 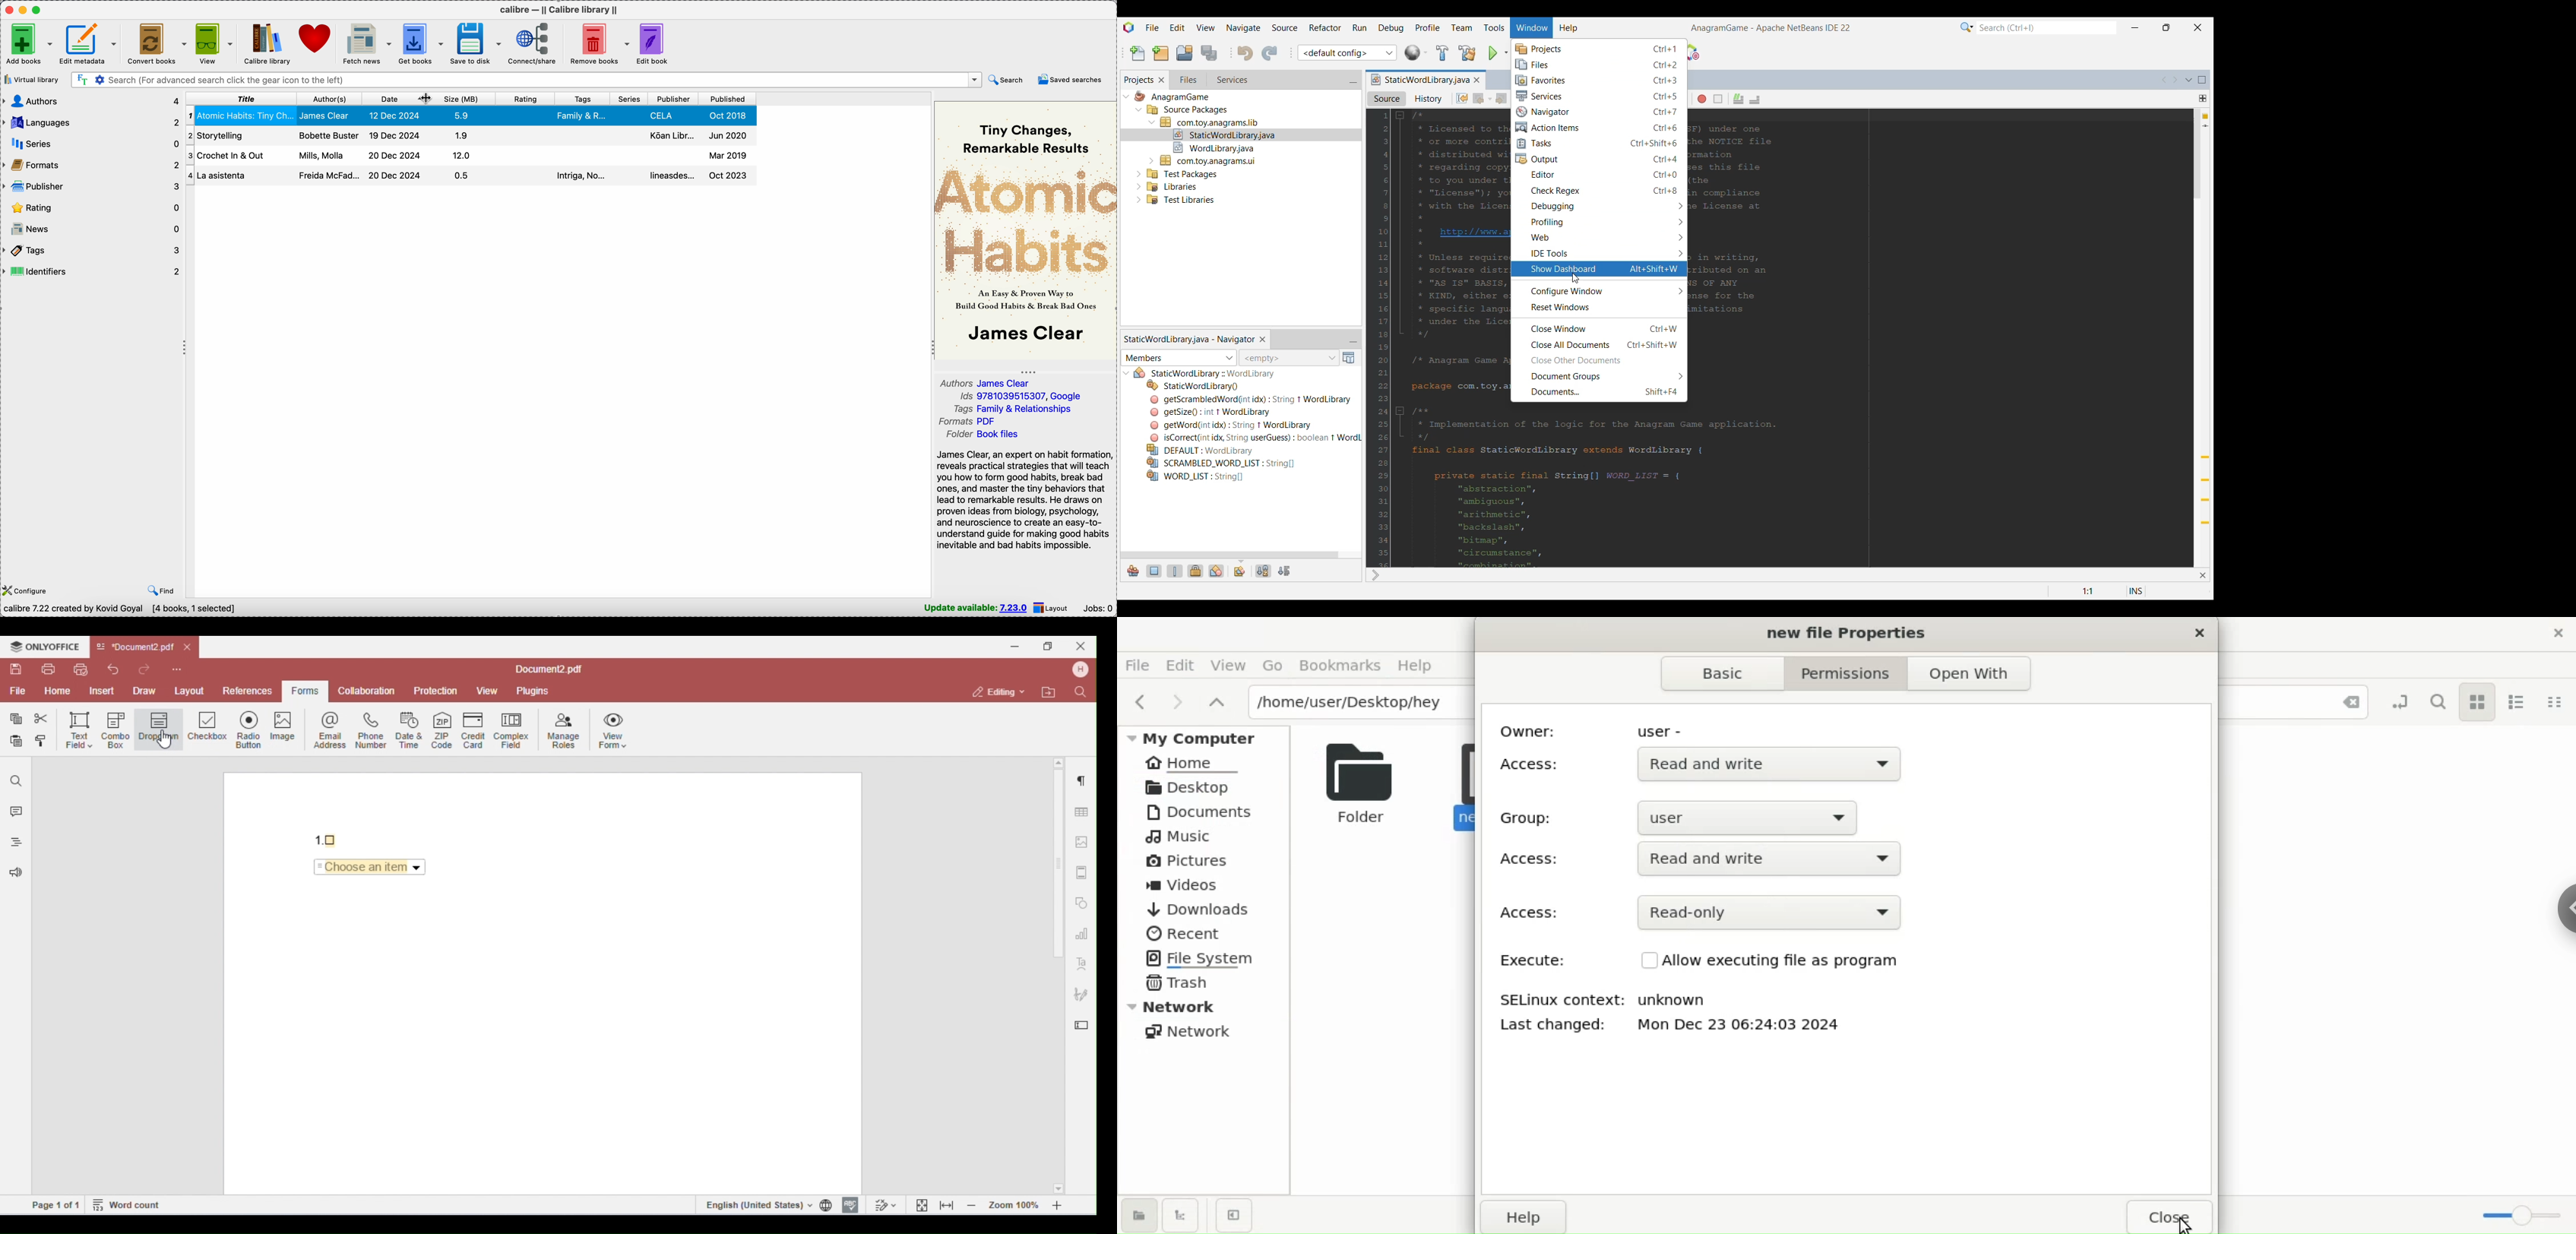 What do you see at coordinates (1022, 499) in the screenshot?
I see `James Clear, an expert on habit formation, reveals practical strategies that will teach you how to form good habits, break bad ones, and master the tiny behaviors that lead to remarkable results...` at bounding box center [1022, 499].